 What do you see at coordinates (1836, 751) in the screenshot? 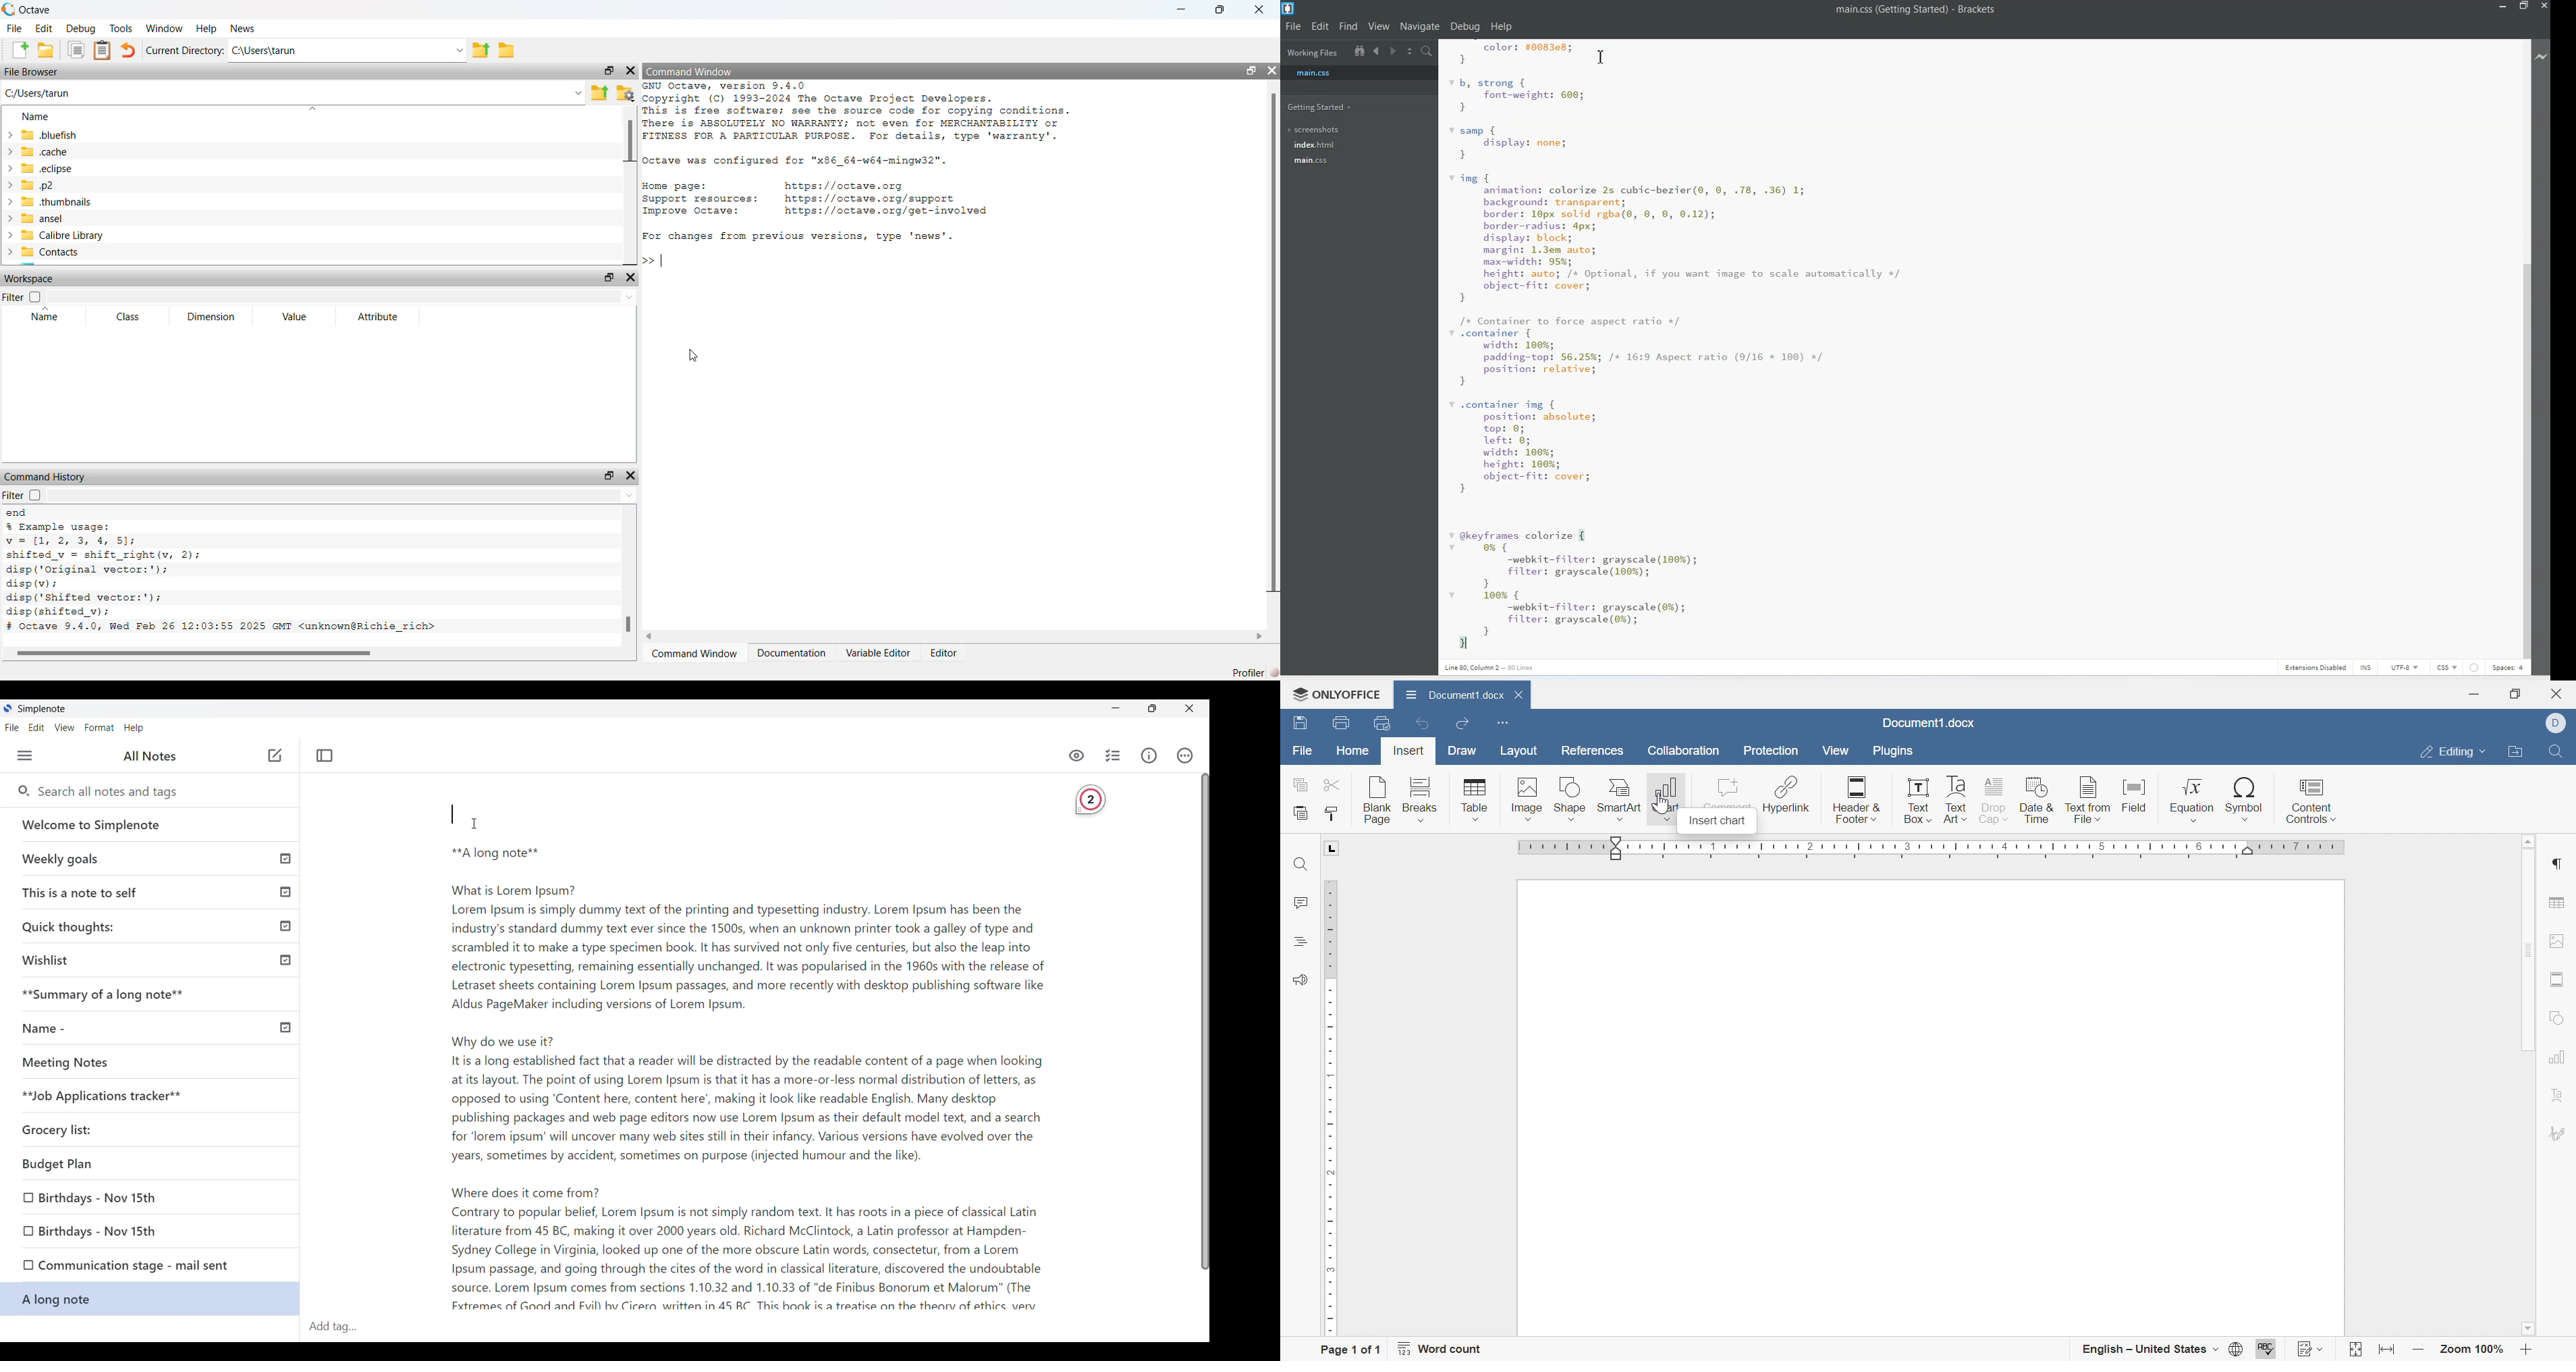
I see `View` at bounding box center [1836, 751].